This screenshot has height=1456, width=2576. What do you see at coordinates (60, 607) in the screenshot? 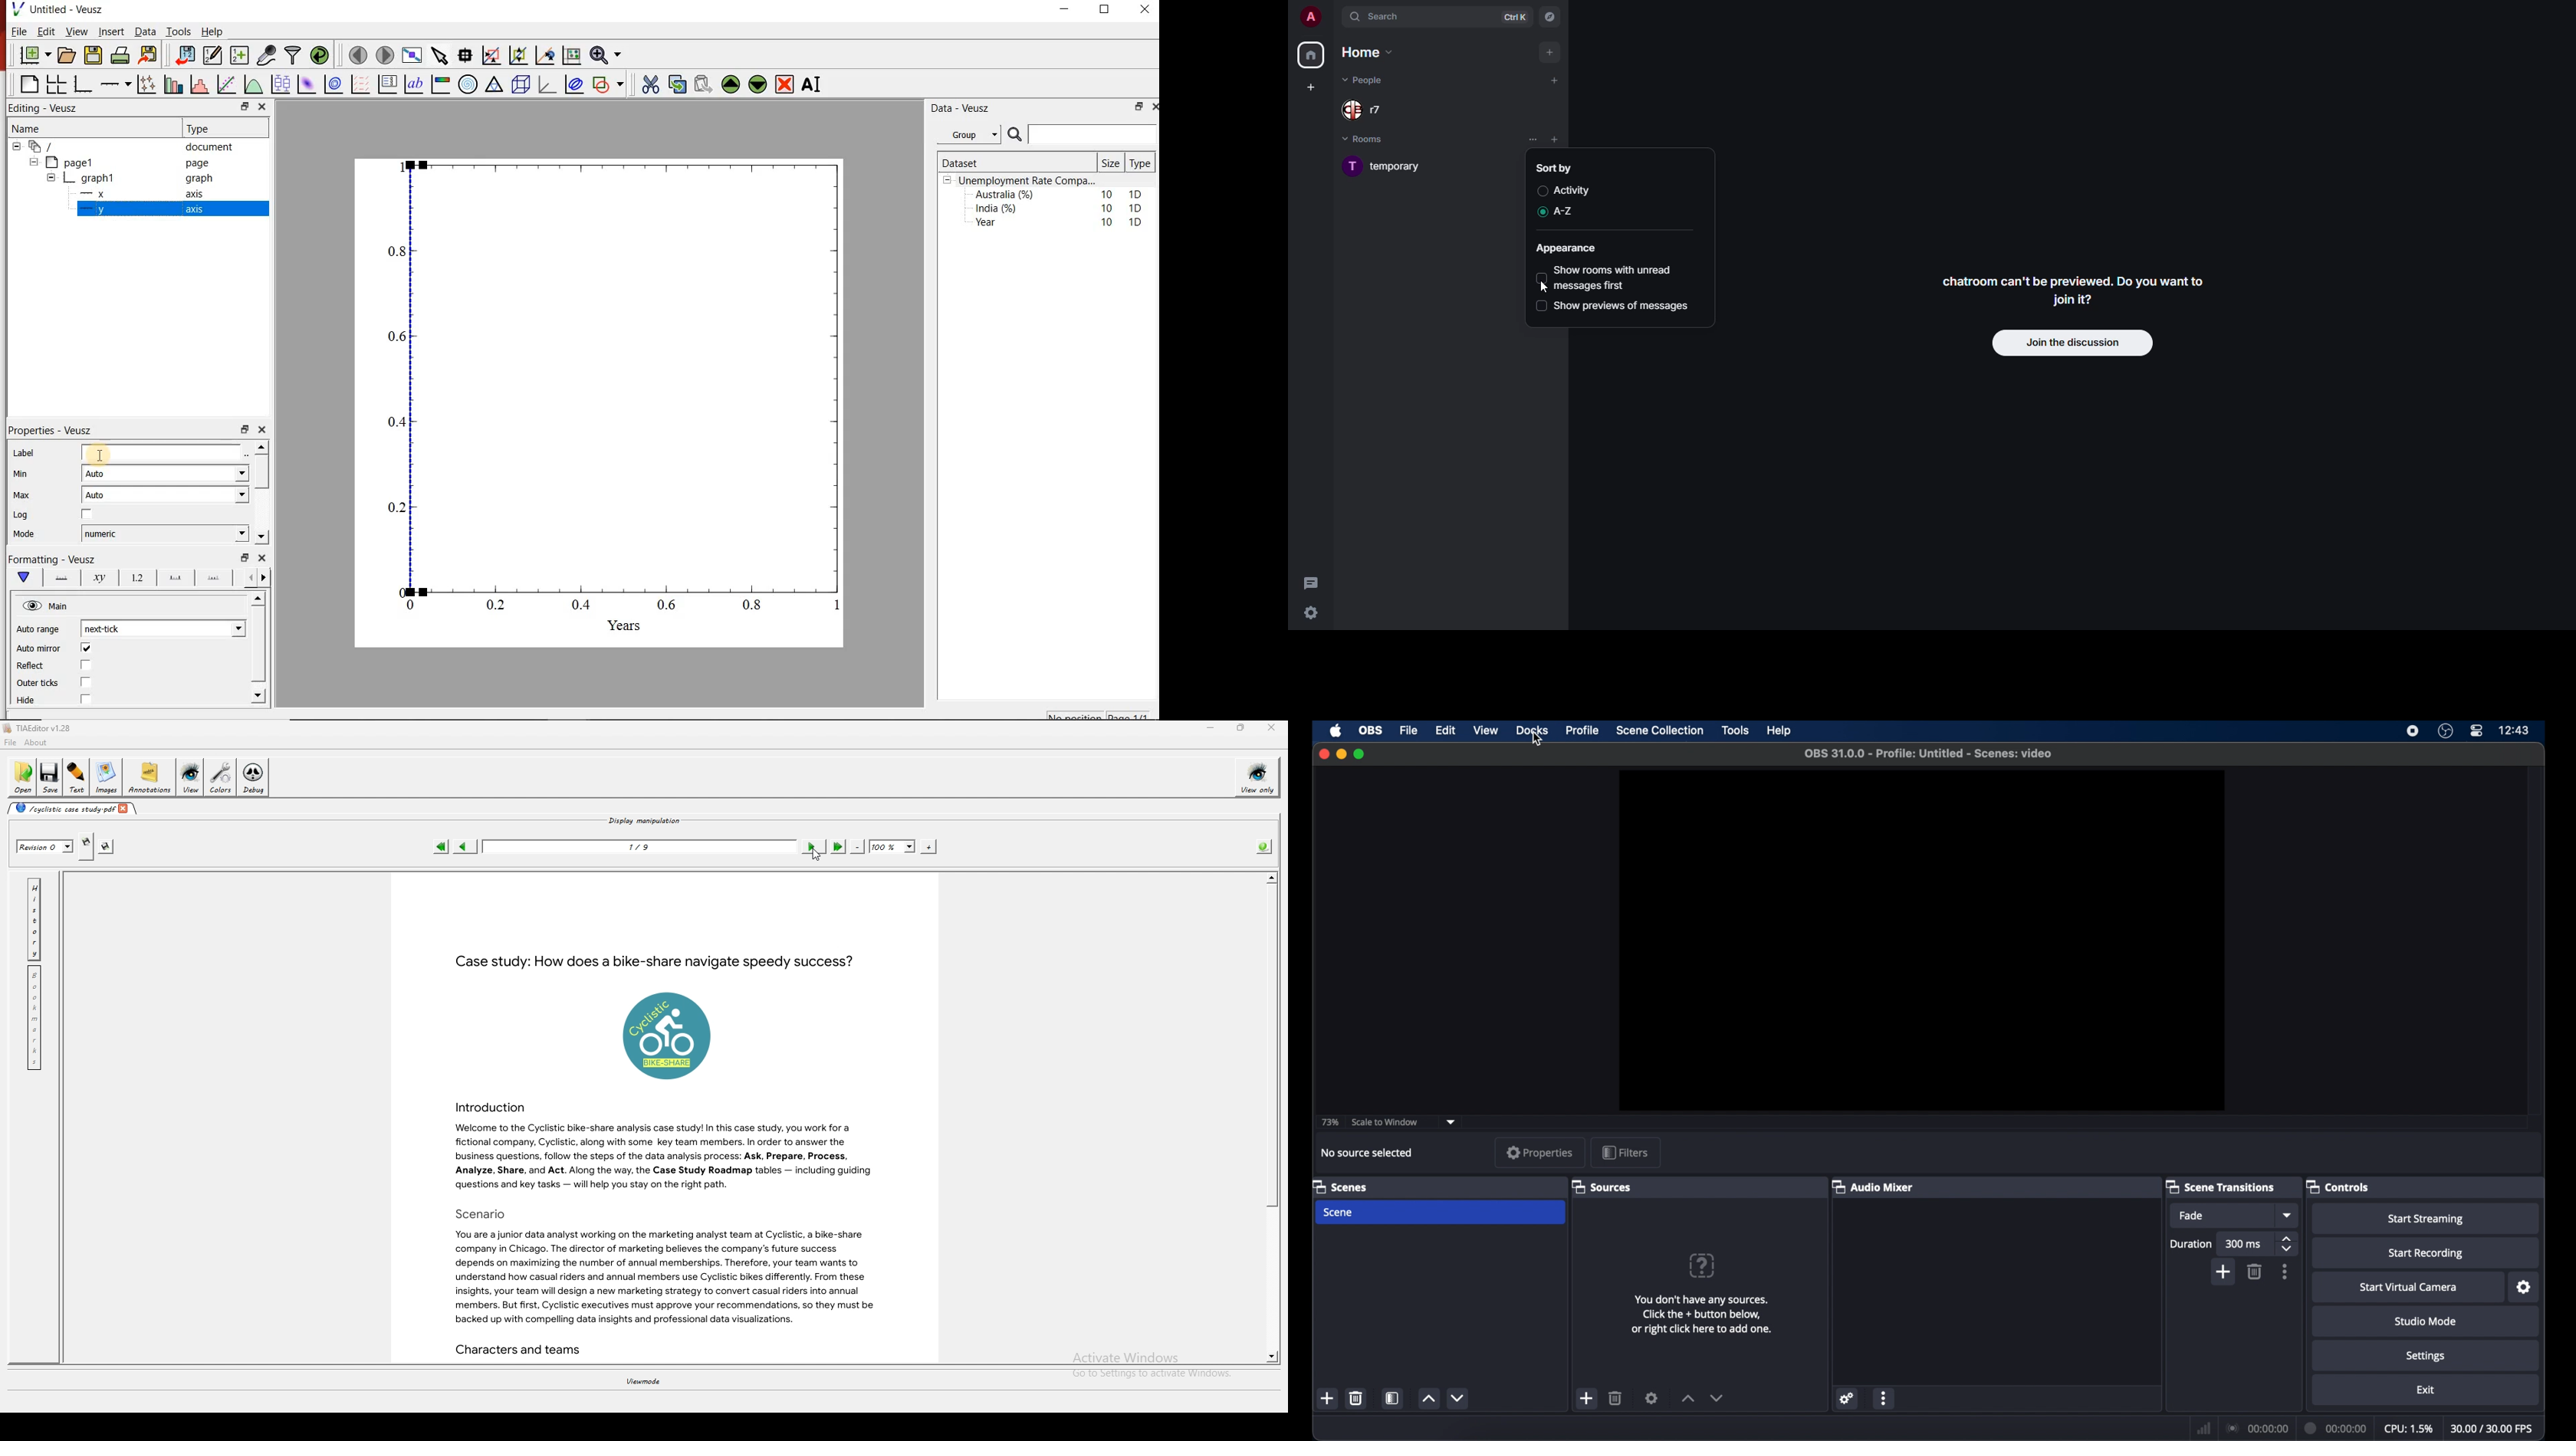
I see `Main` at bounding box center [60, 607].